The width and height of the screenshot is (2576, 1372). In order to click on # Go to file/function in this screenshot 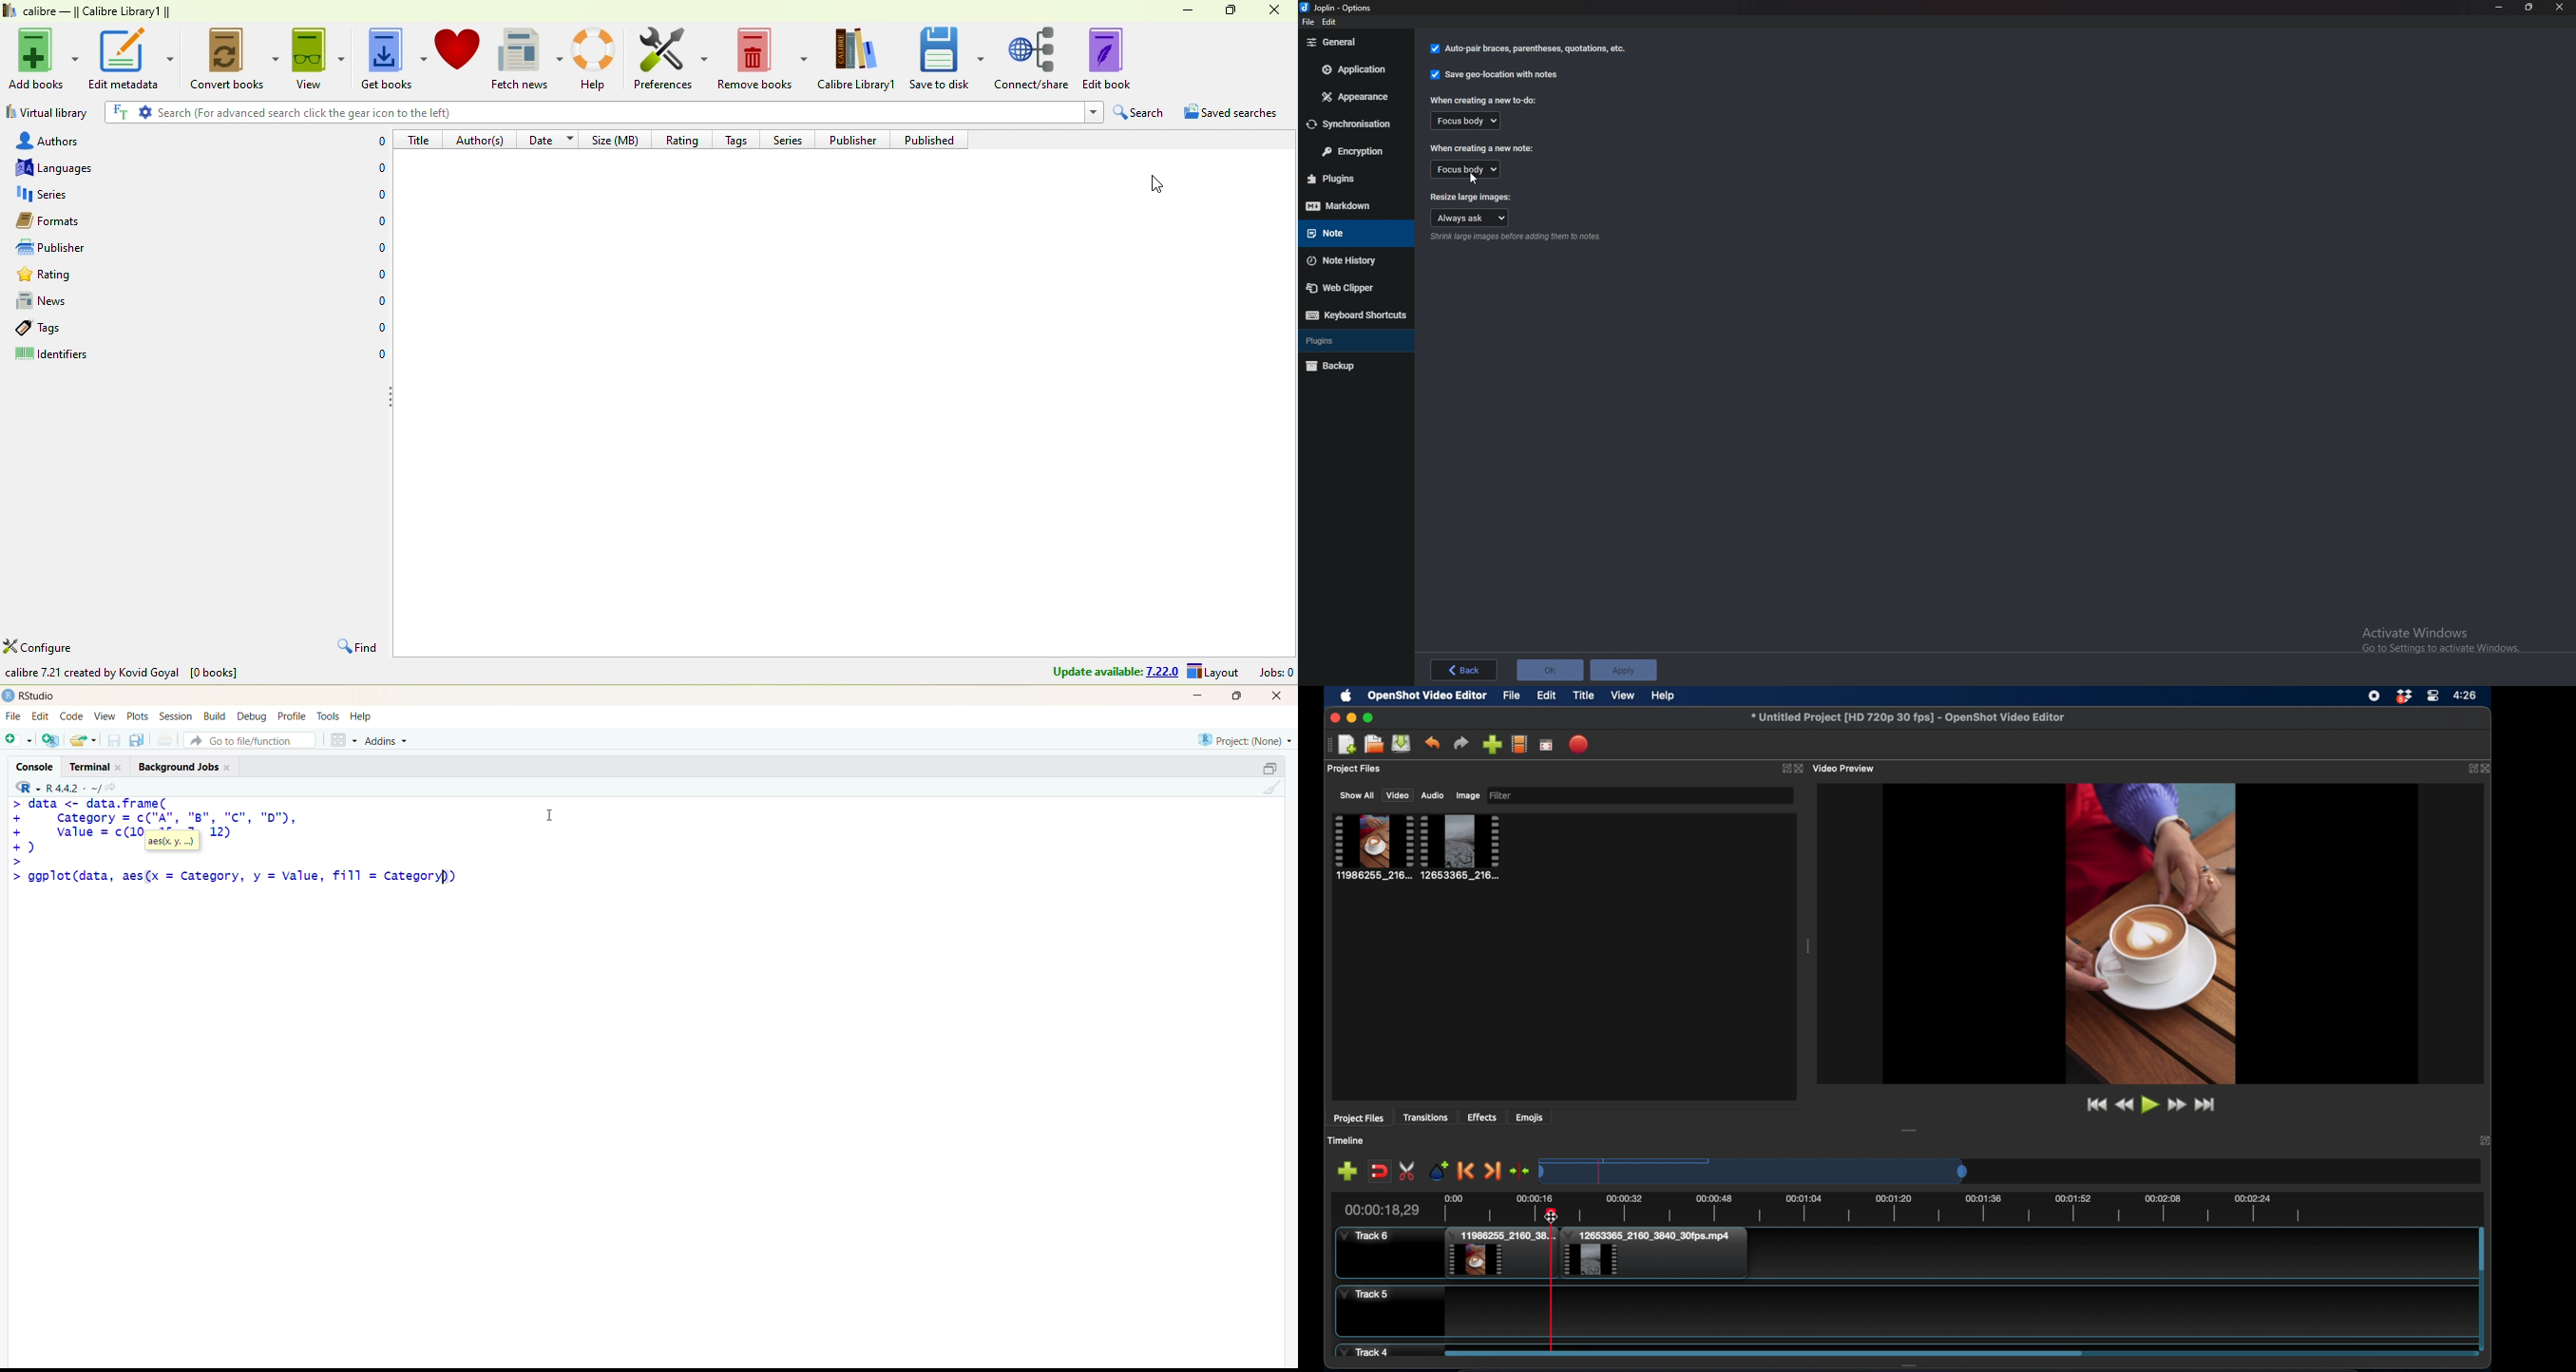, I will do `click(249, 740)`.